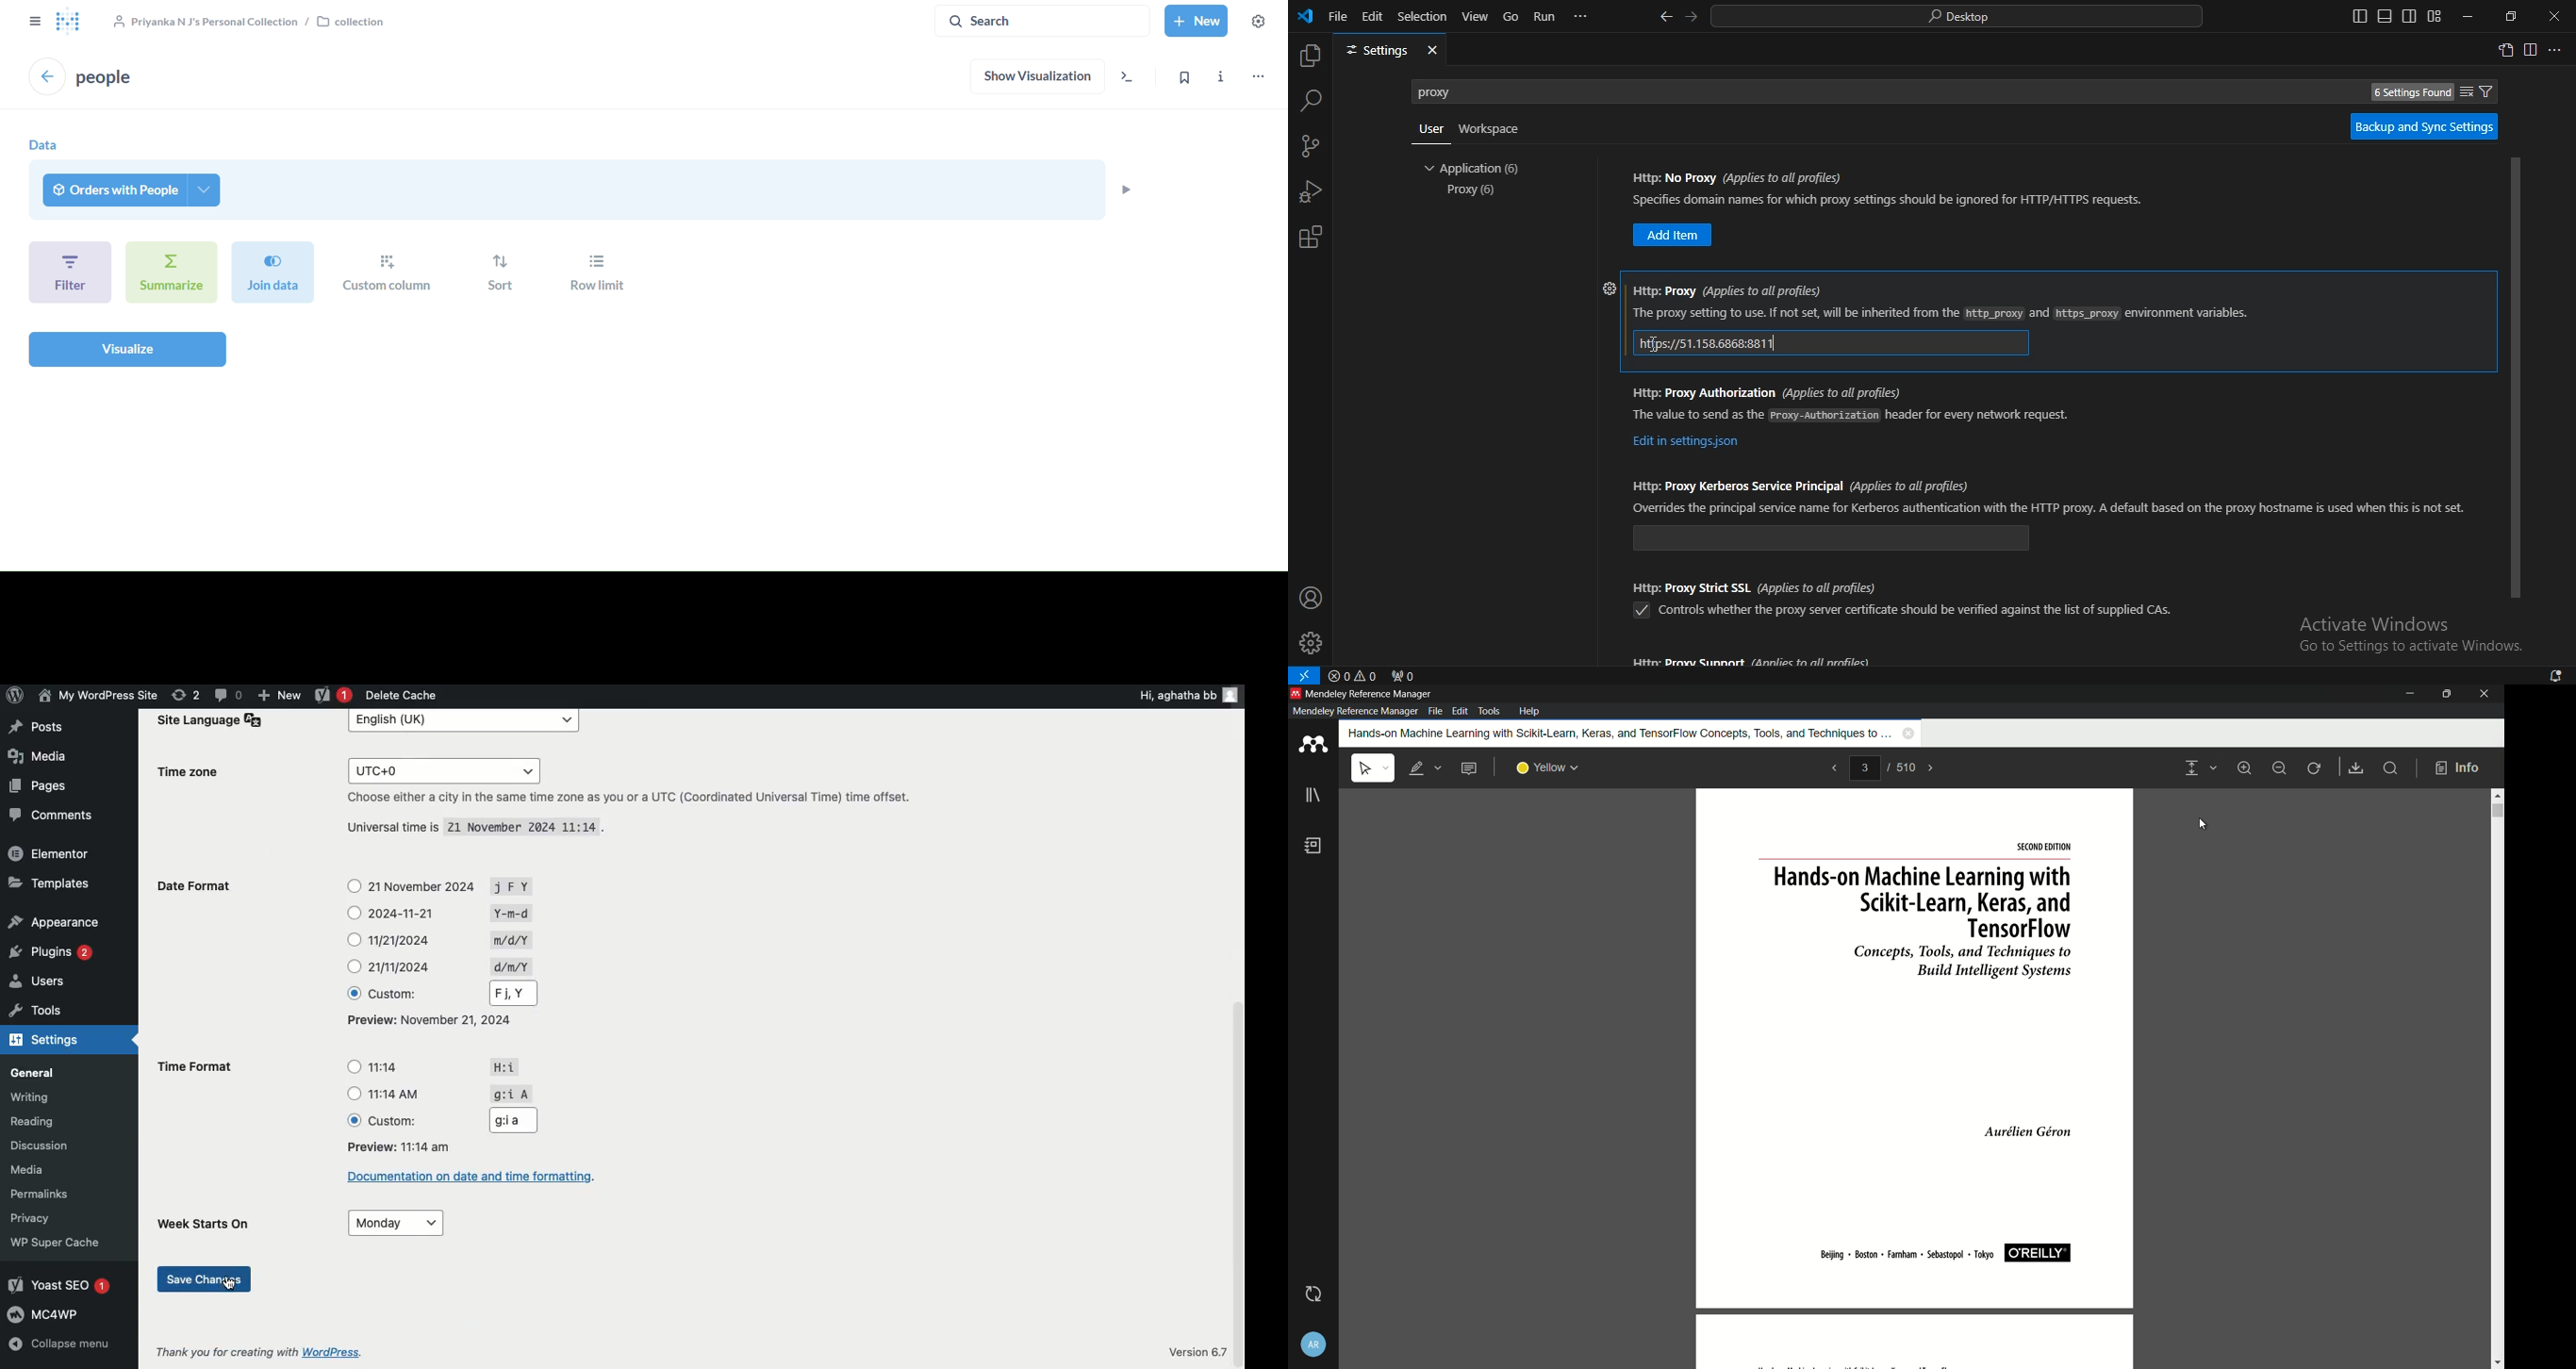 This screenshot has width=2576, height=1372. I want to click on close app, so click(2486, 694).